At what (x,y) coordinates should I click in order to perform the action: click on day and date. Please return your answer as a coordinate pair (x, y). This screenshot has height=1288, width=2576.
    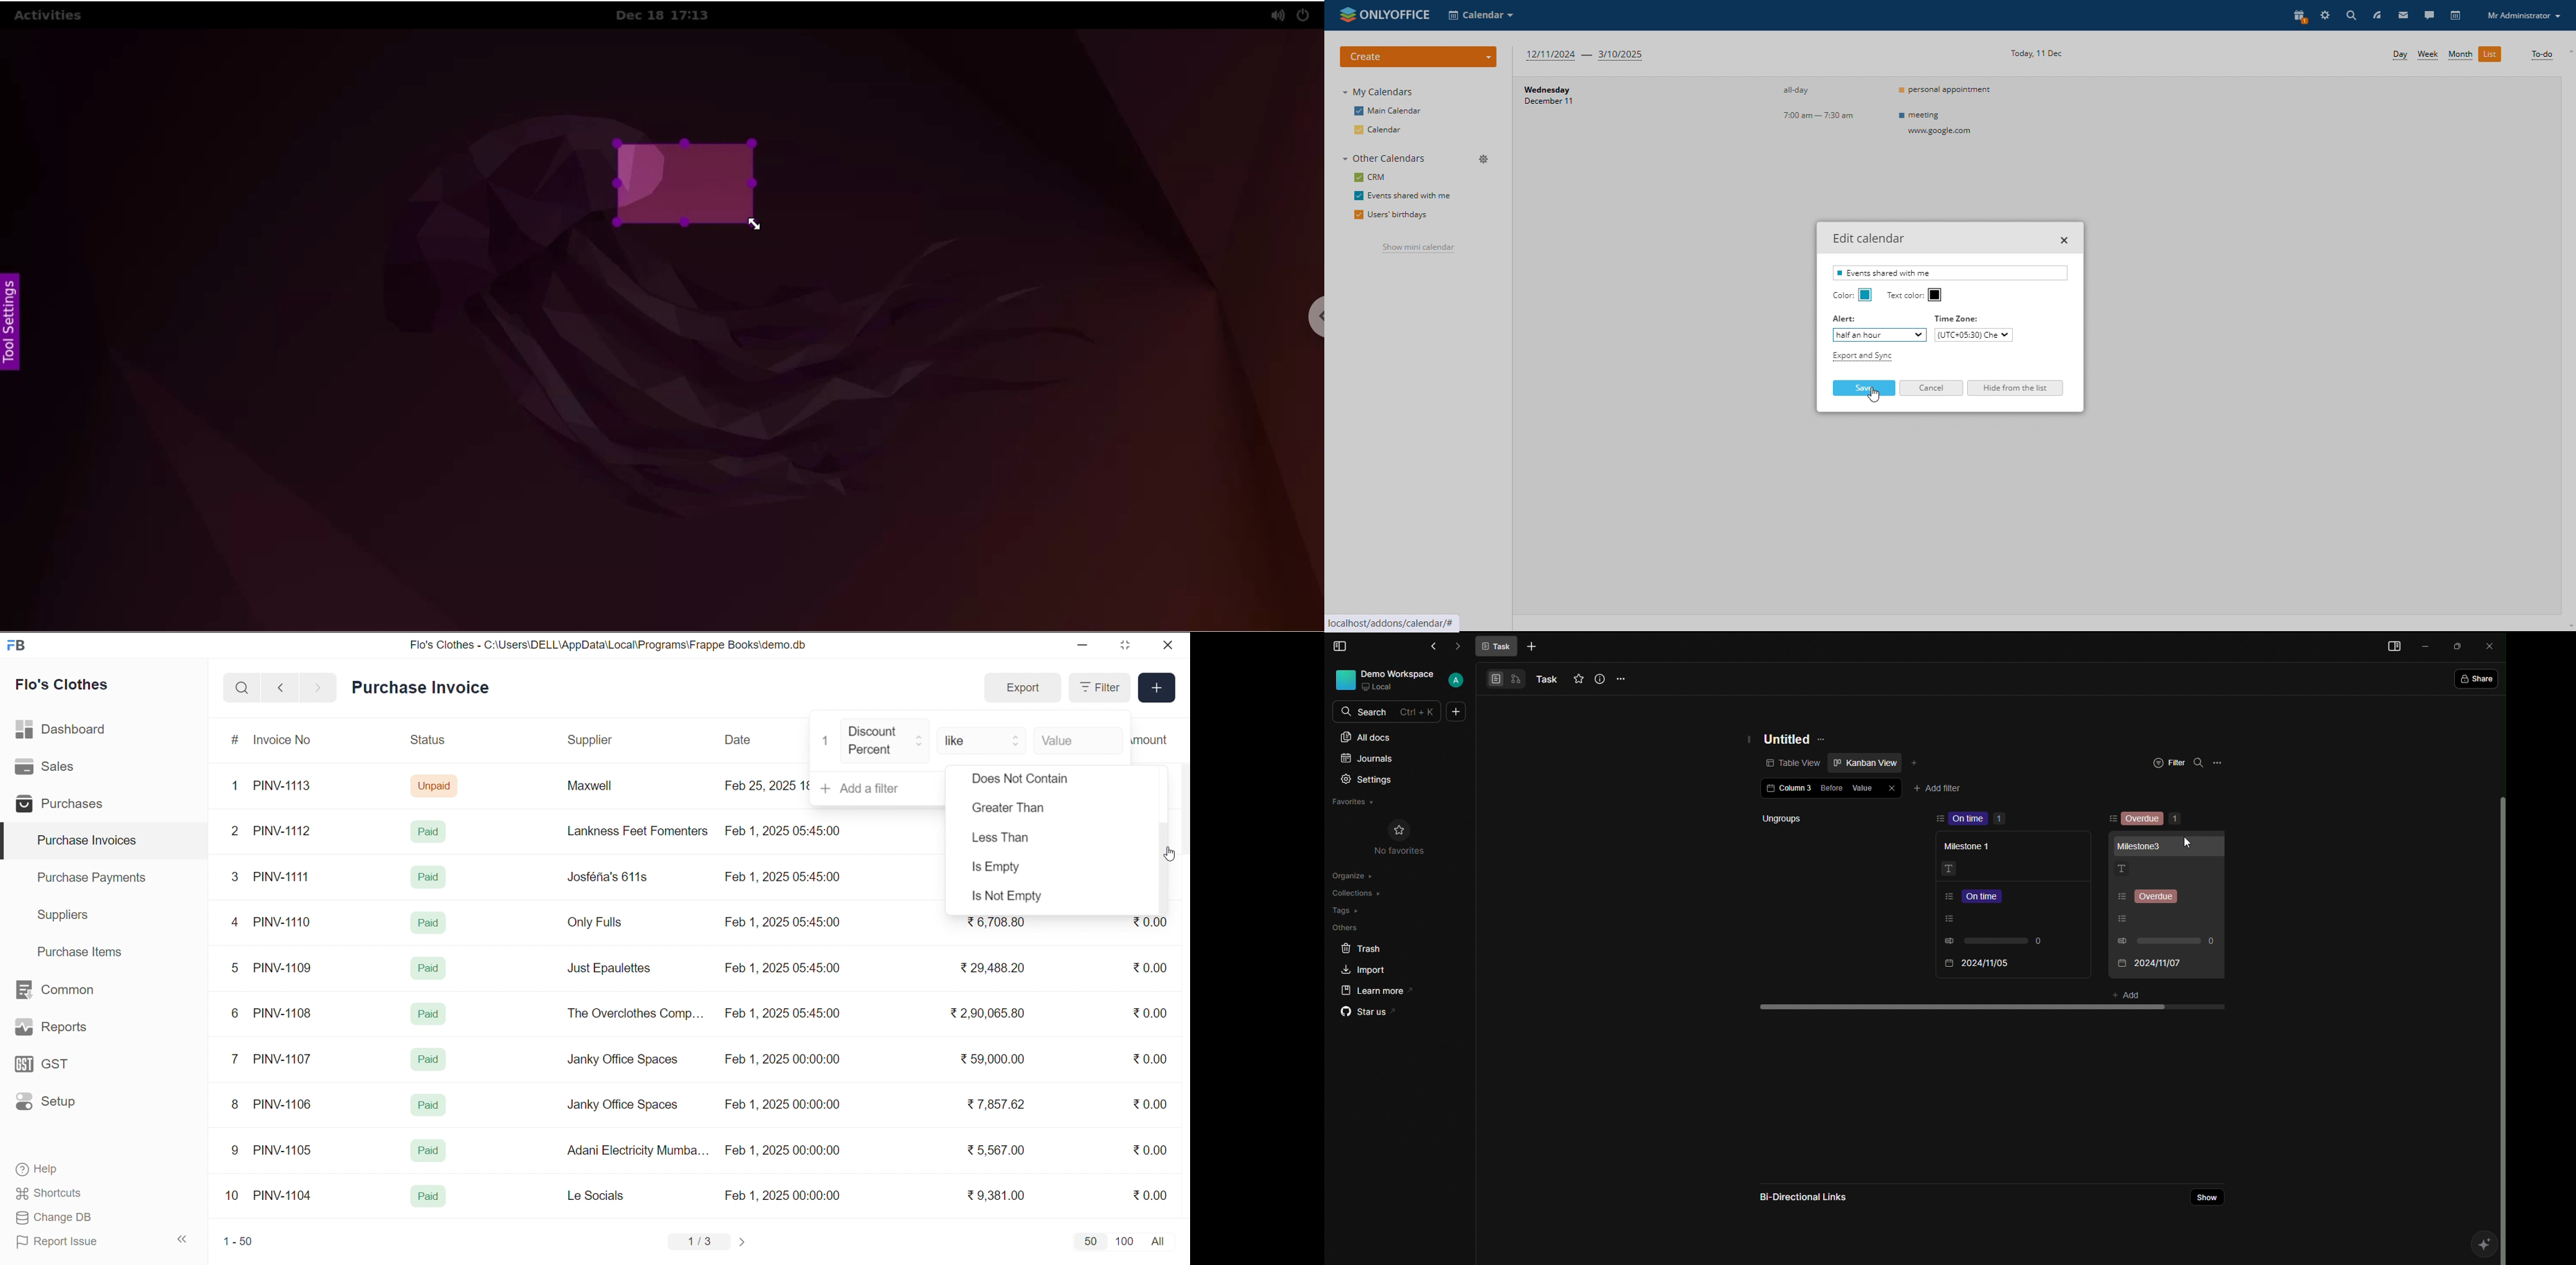
    Looking at the image, I should click on (1577, 98).